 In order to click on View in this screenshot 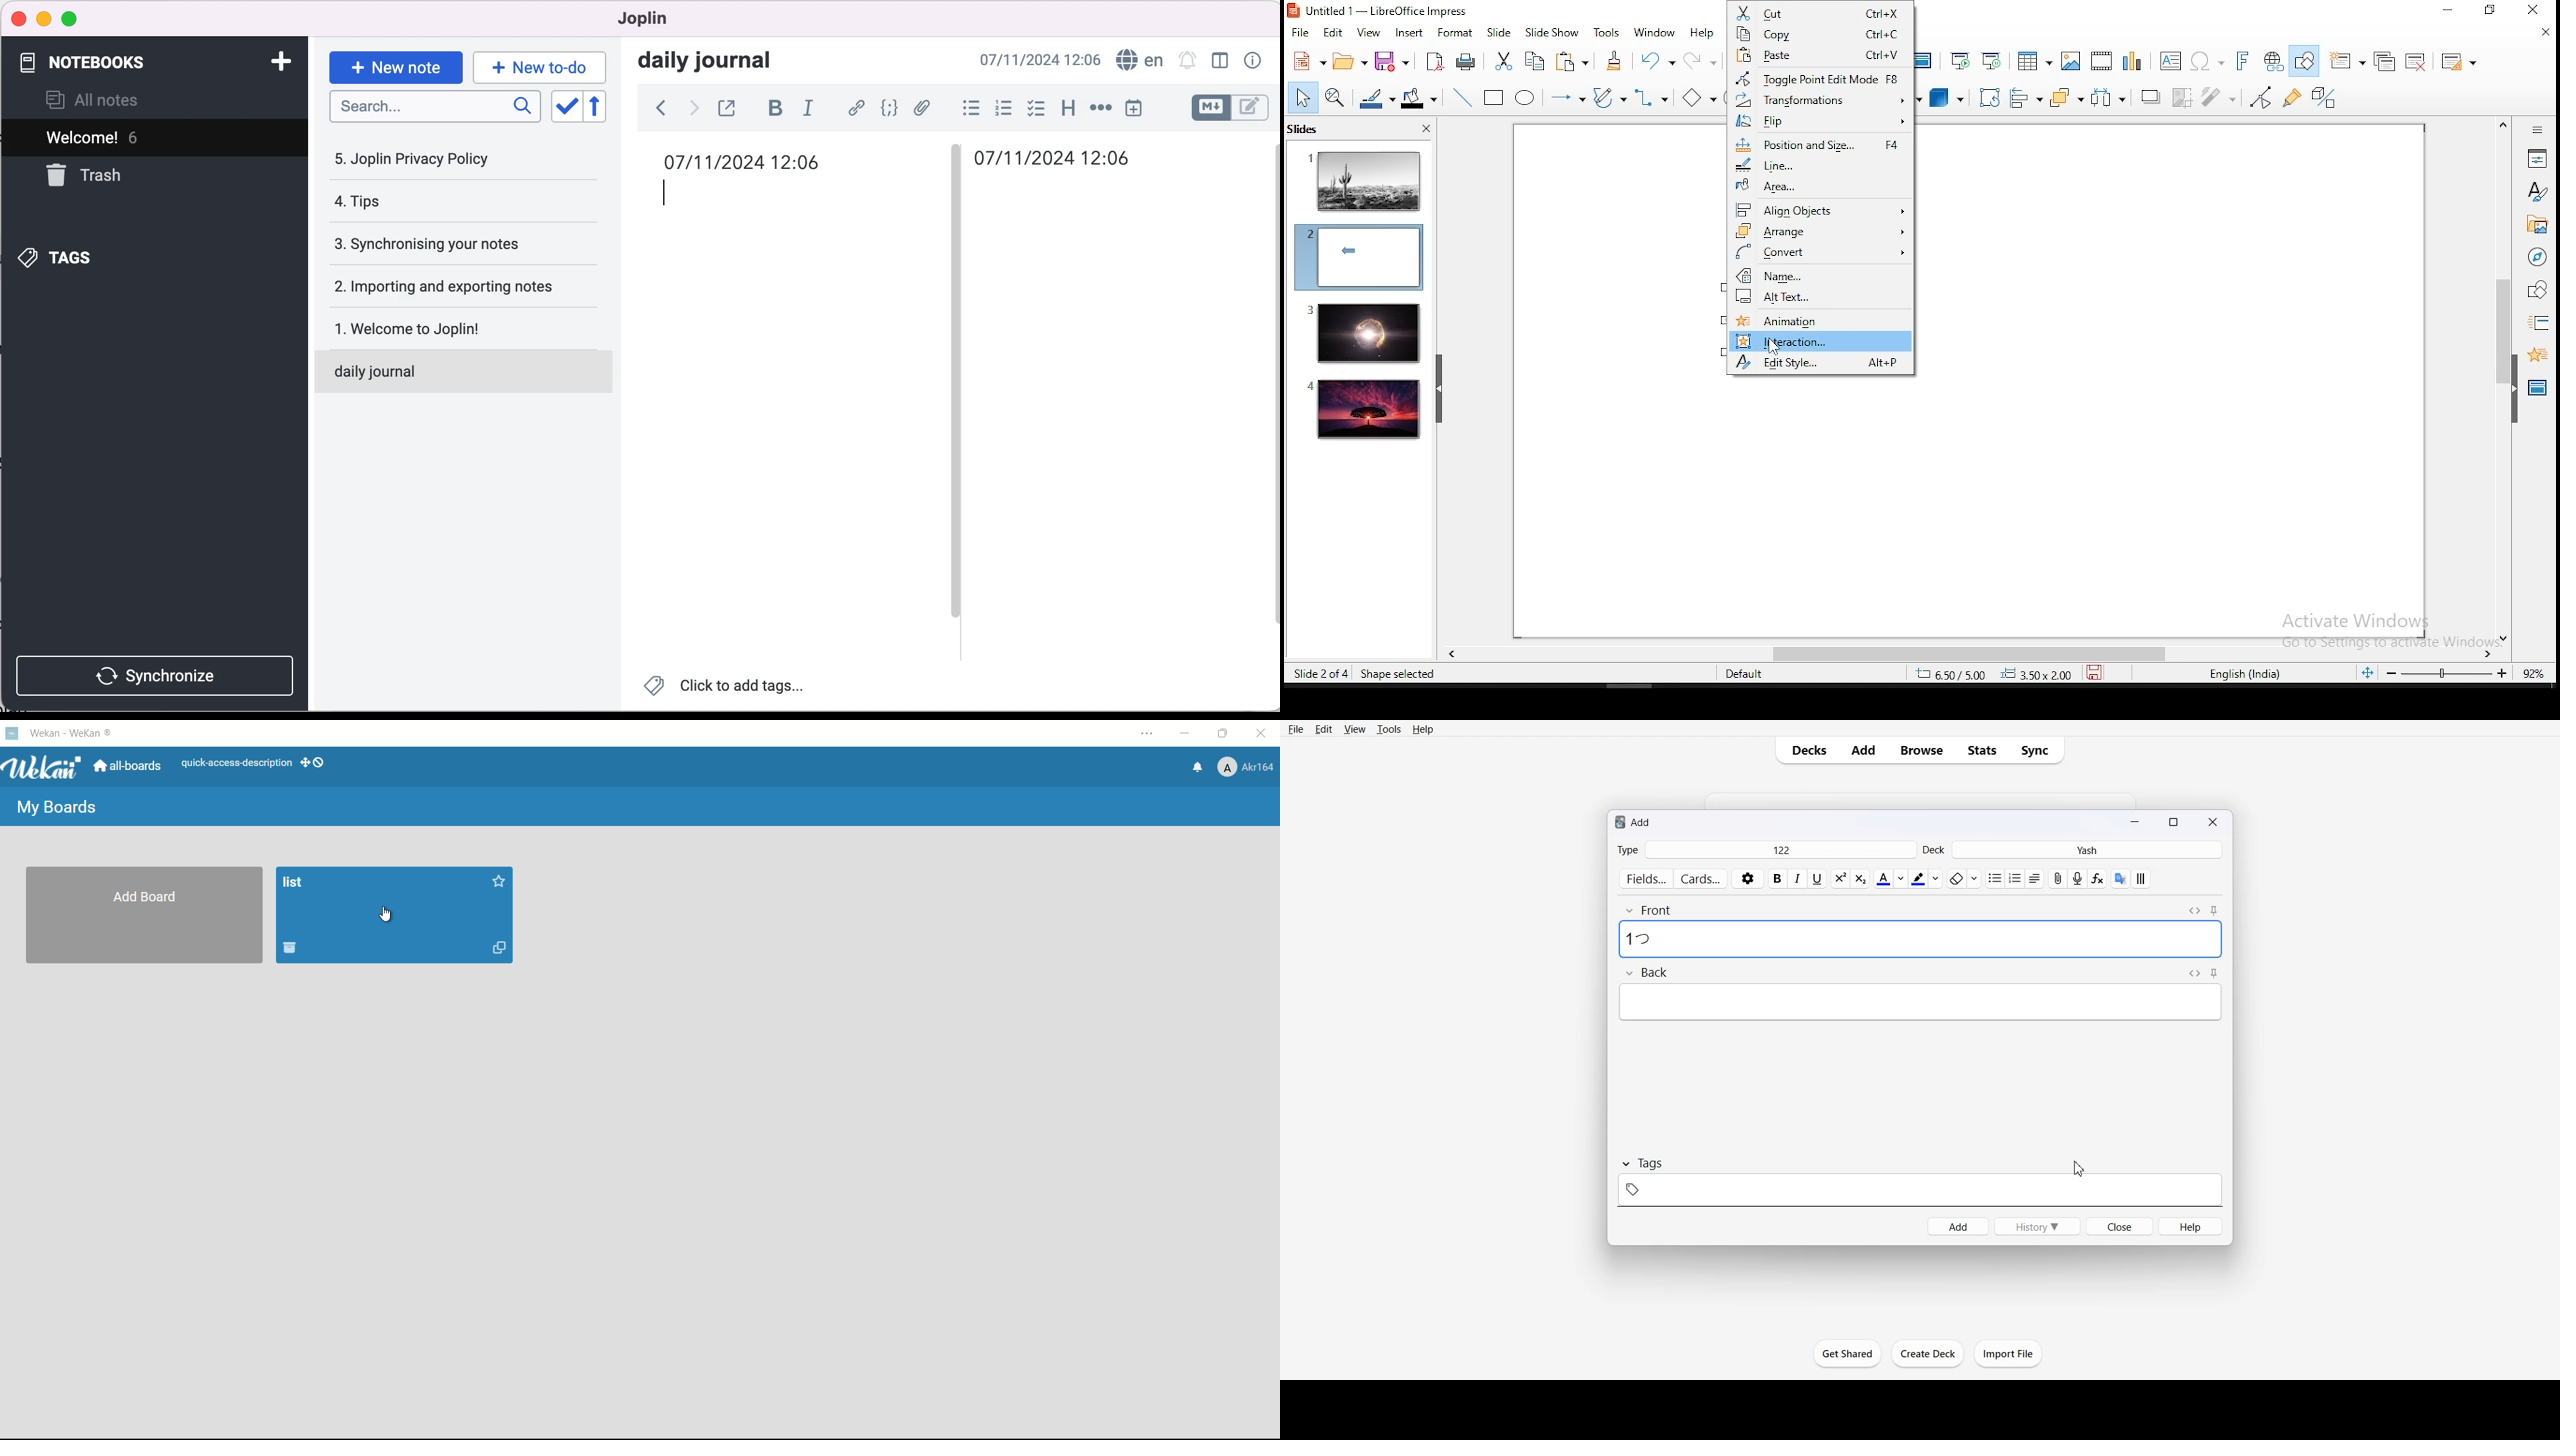, I will do `click(1353, 729)`.